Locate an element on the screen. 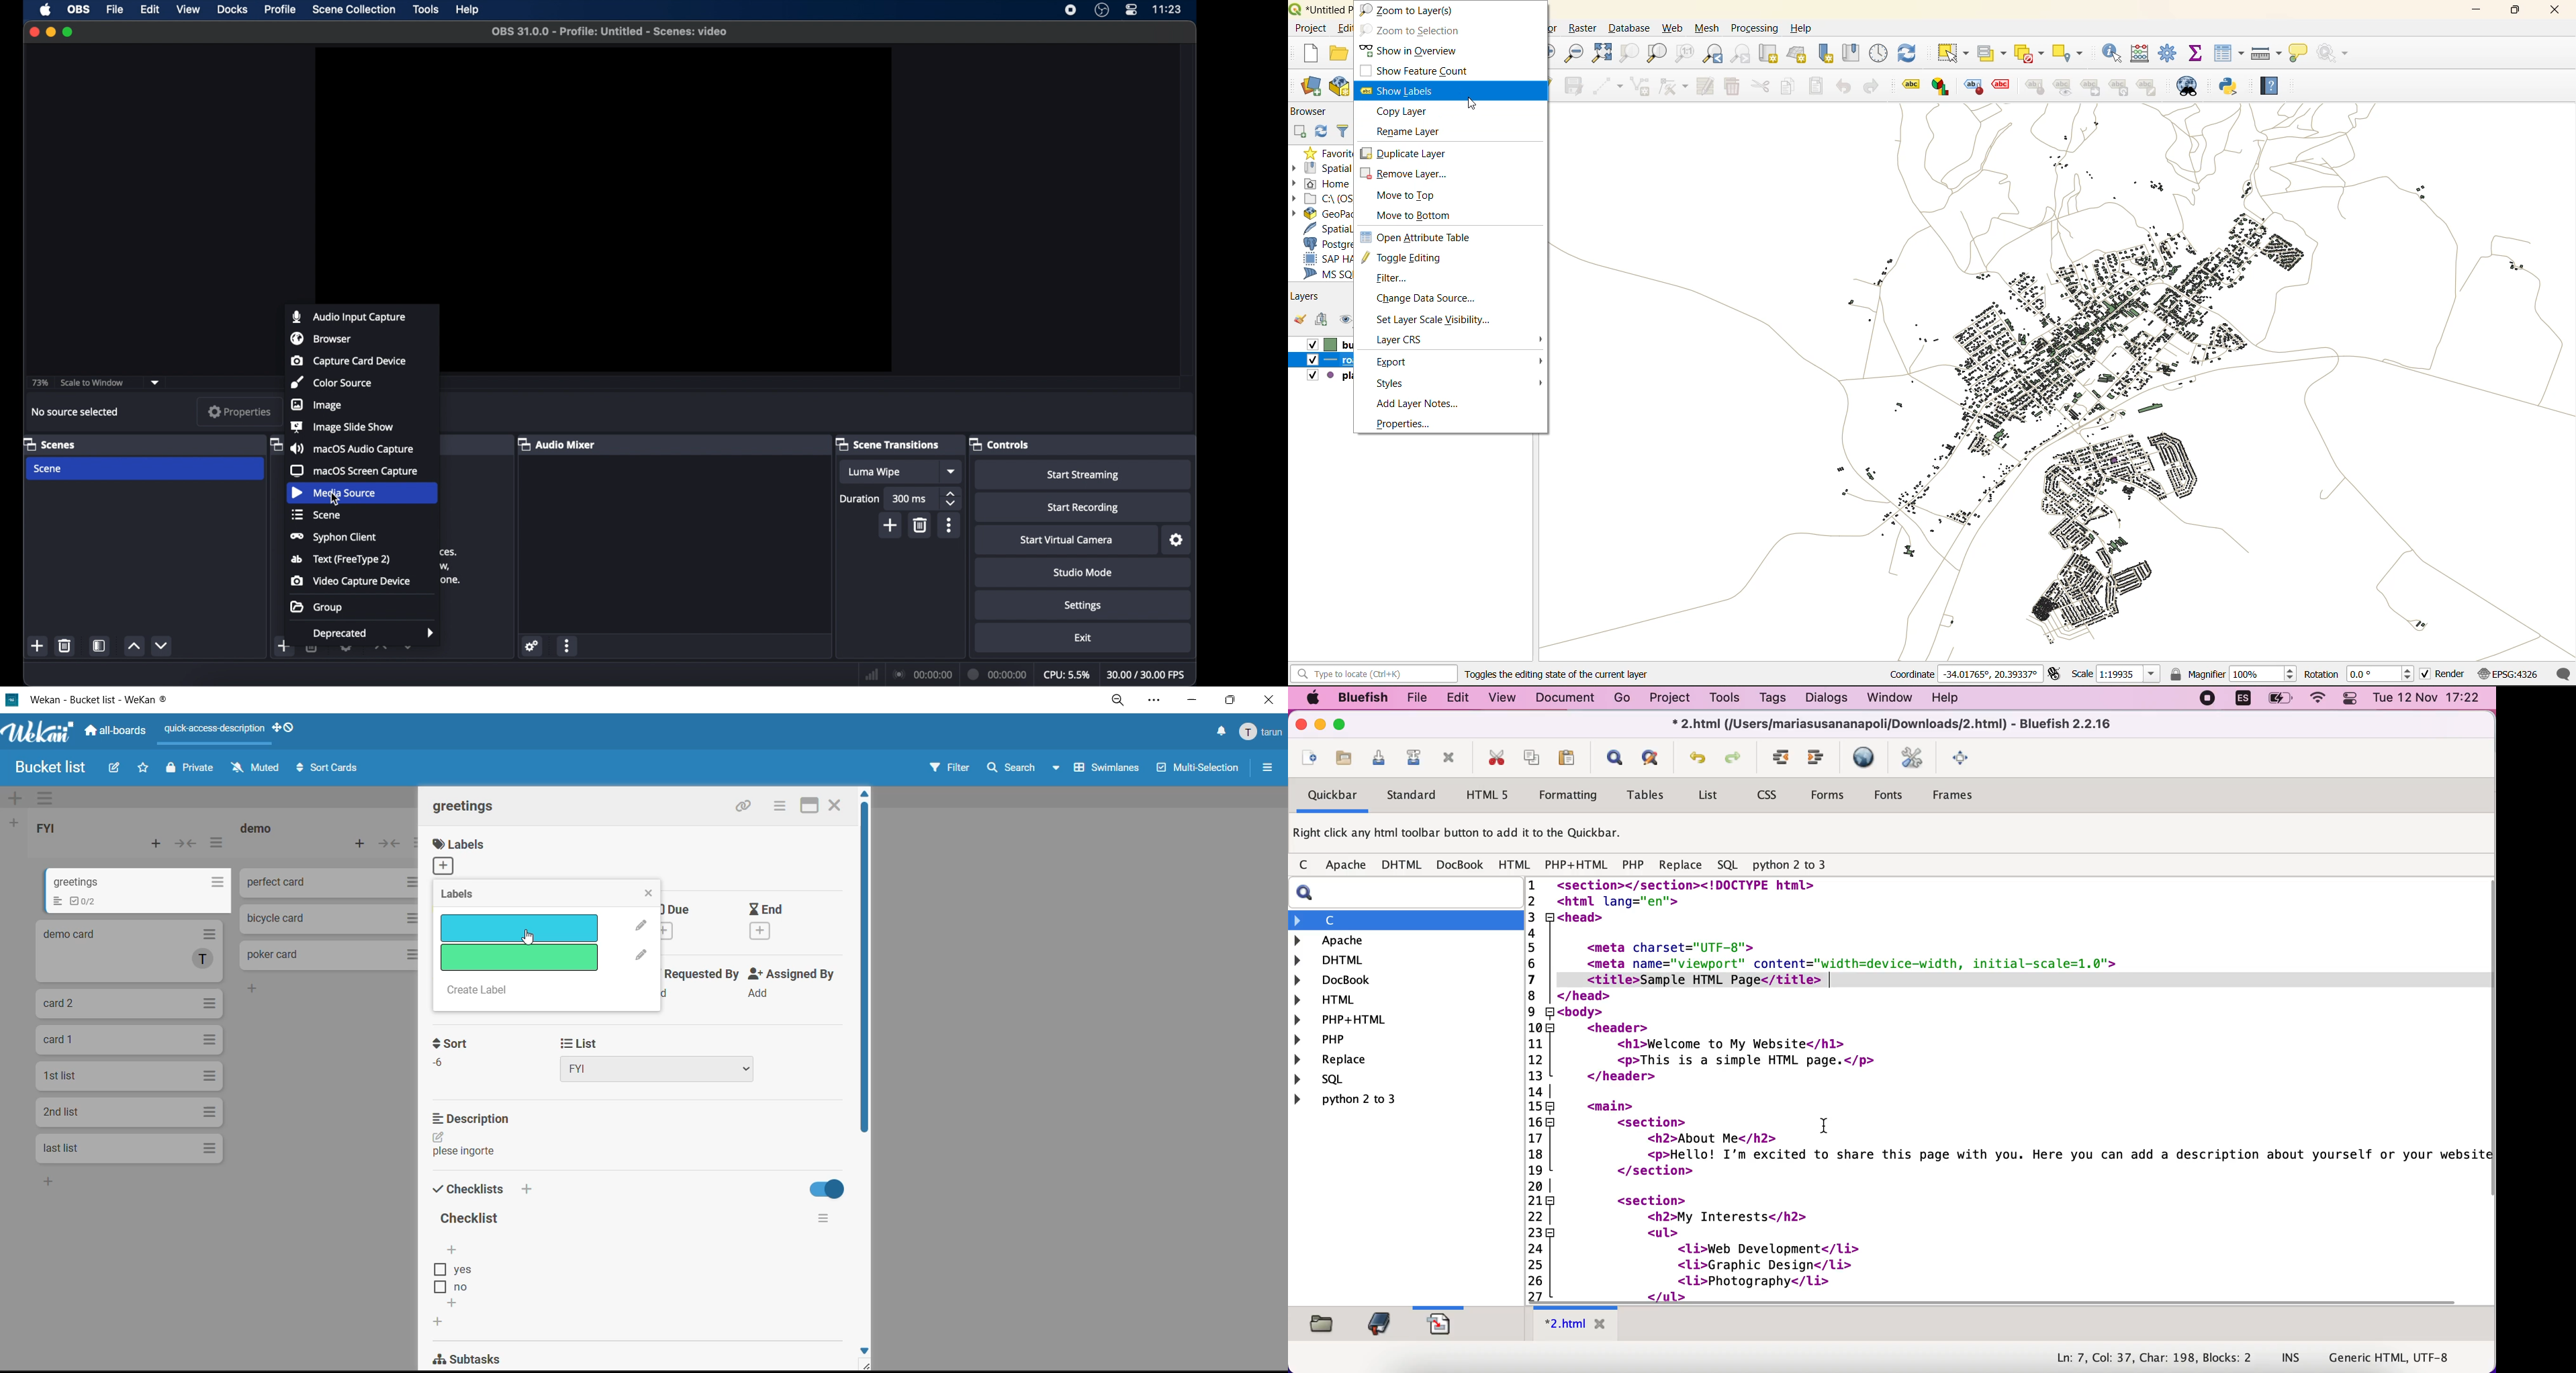 This screenshot has width=2576, height=1400. dhtml is located at coordinates (1404, 865).